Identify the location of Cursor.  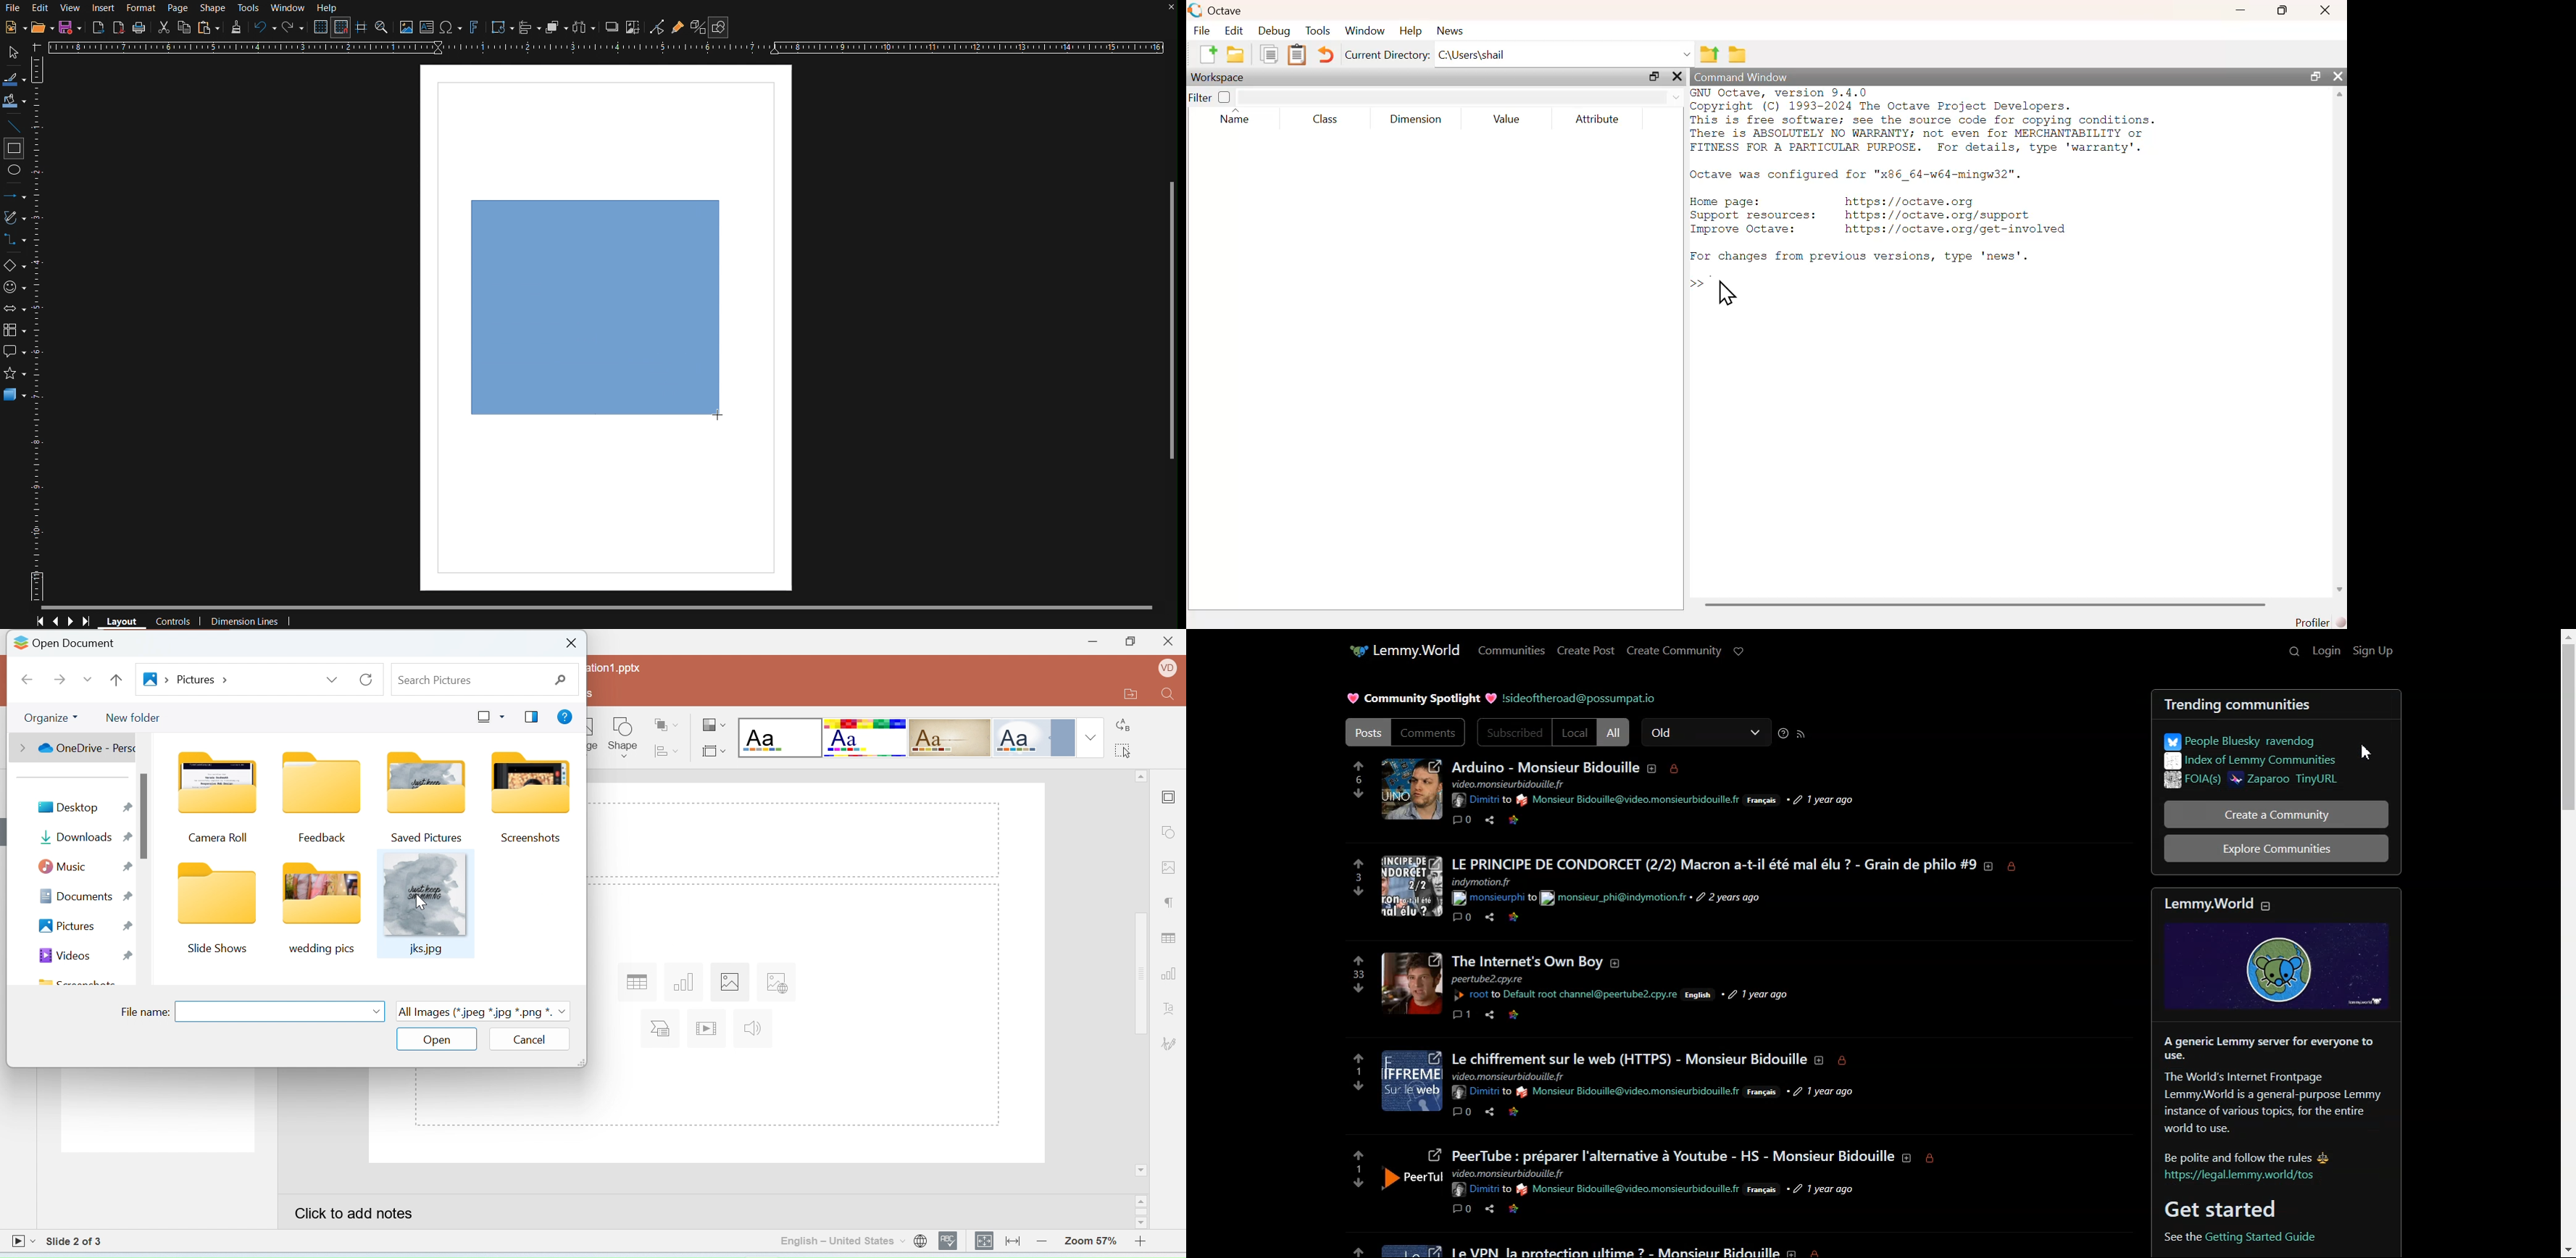
(2366, 752).